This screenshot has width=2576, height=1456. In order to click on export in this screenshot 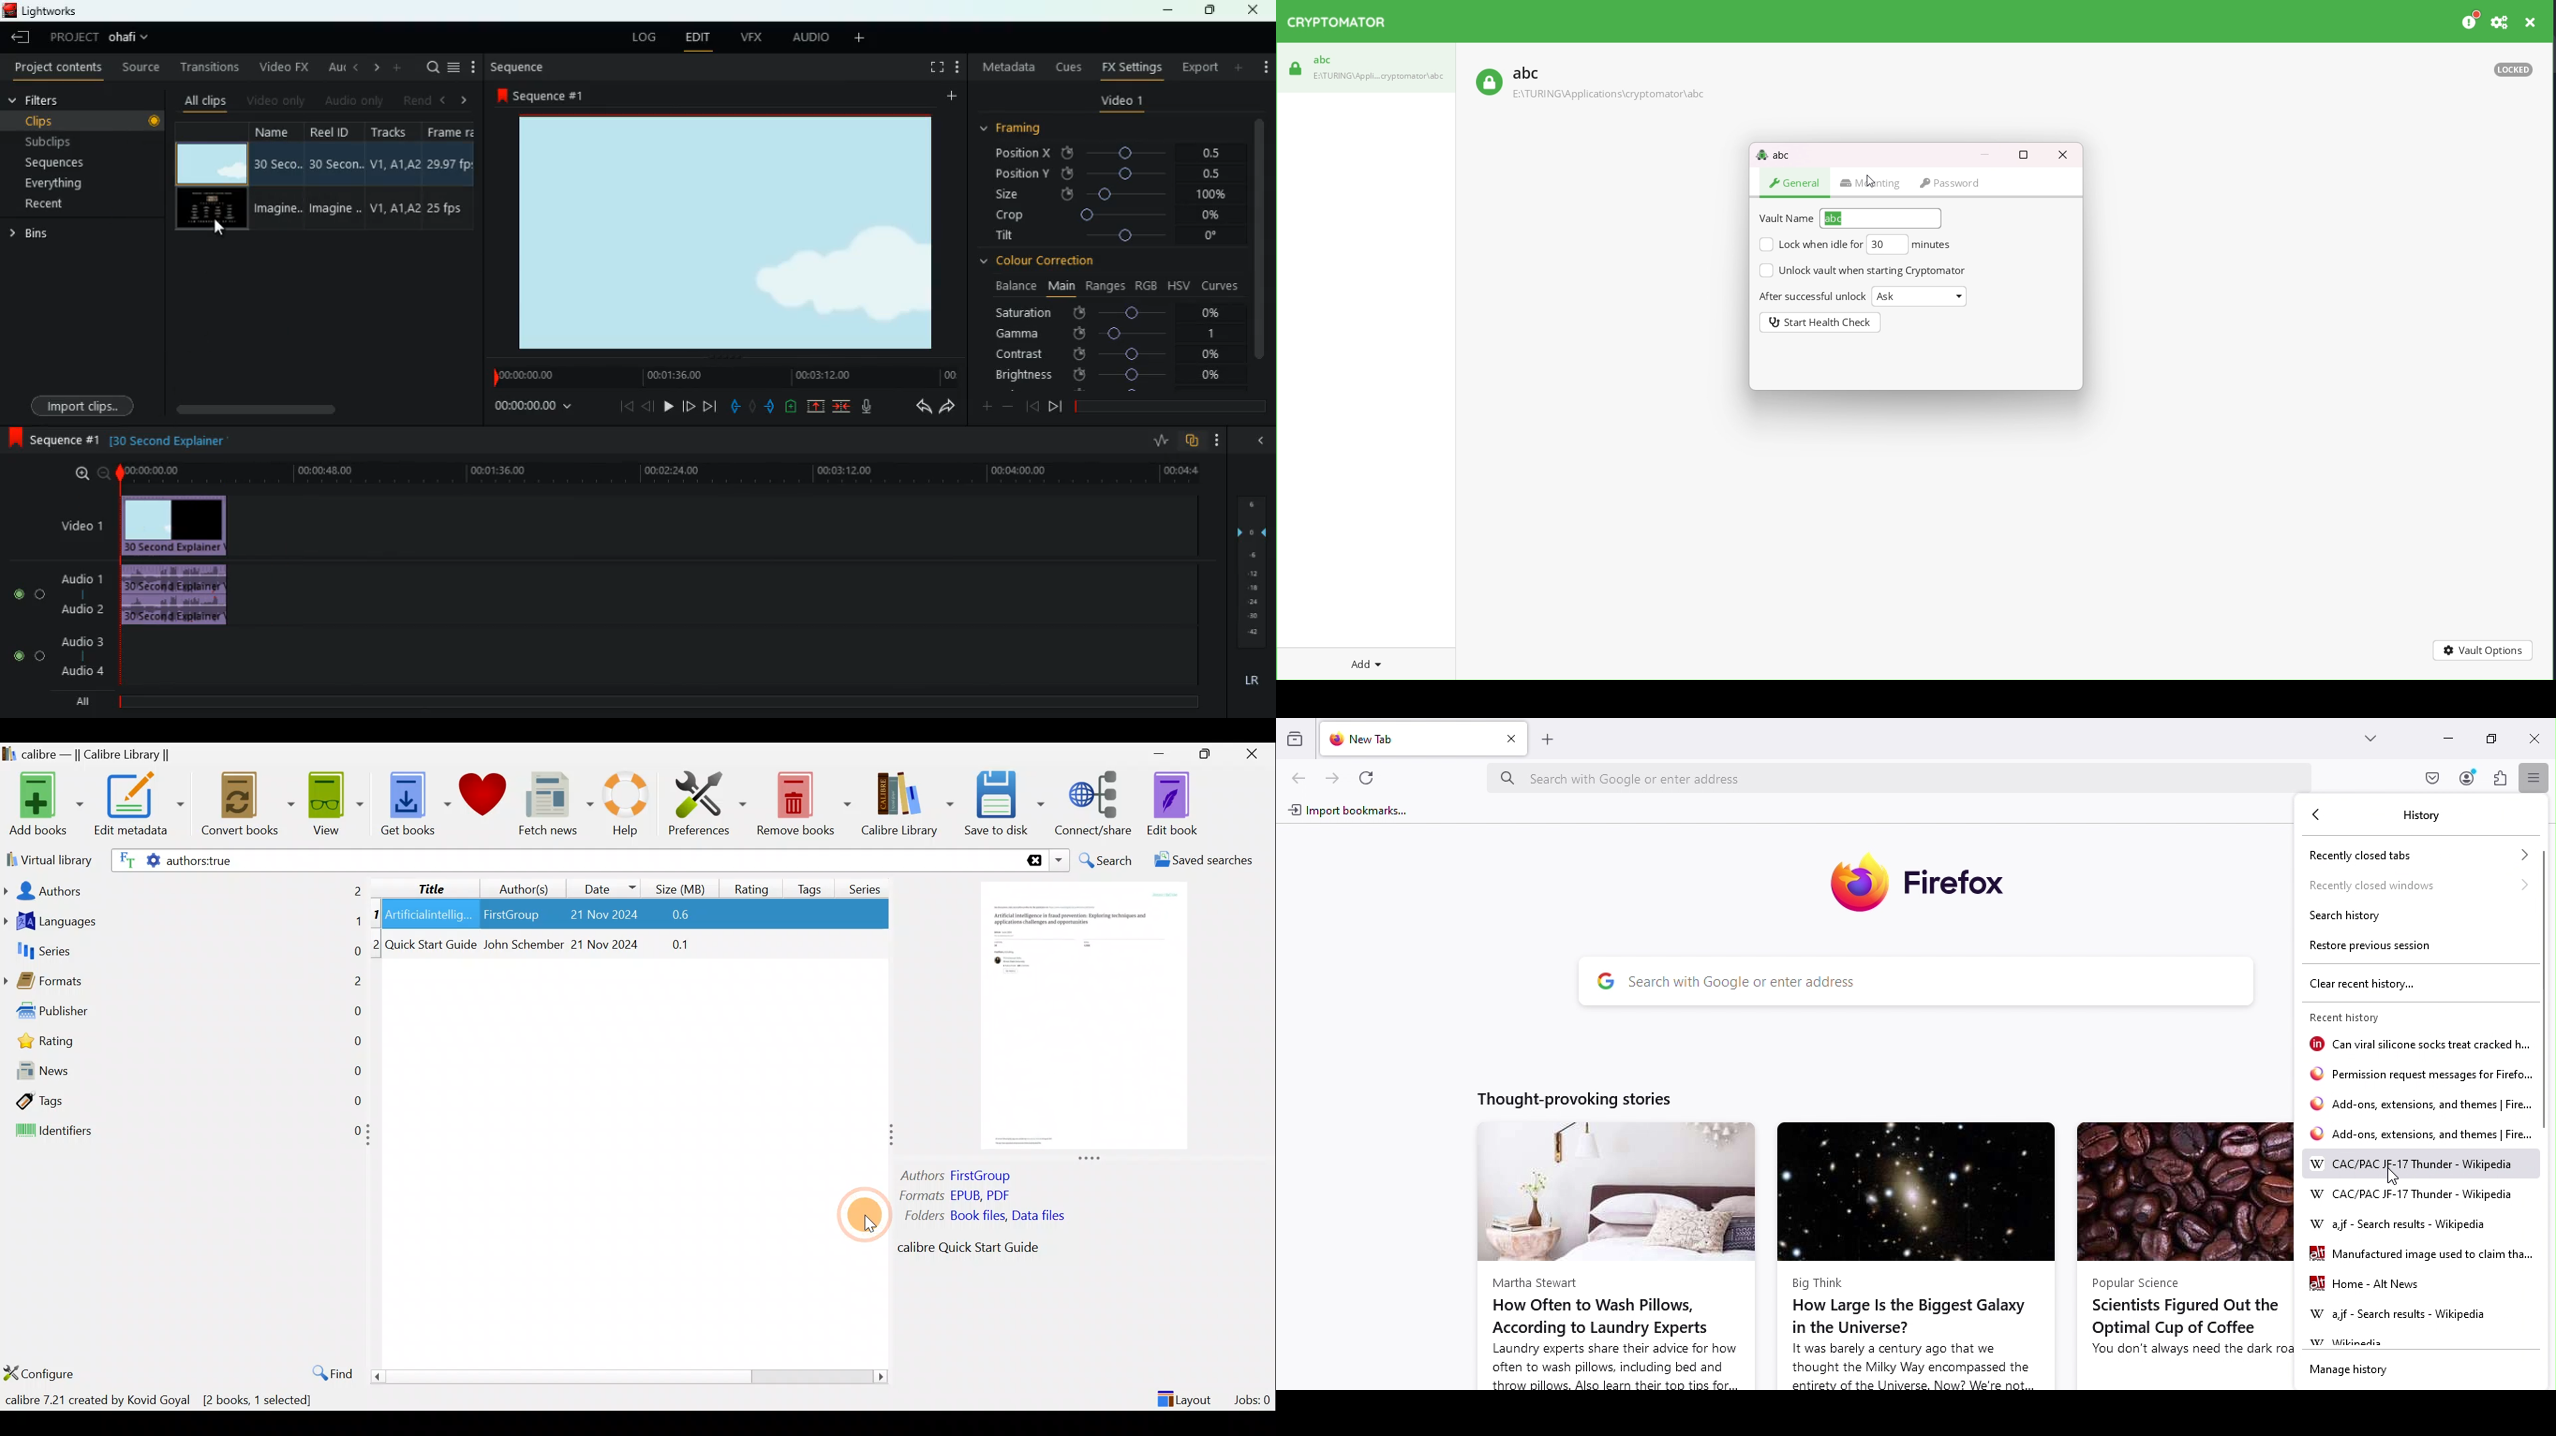, I will do `click(1199, 68)`.